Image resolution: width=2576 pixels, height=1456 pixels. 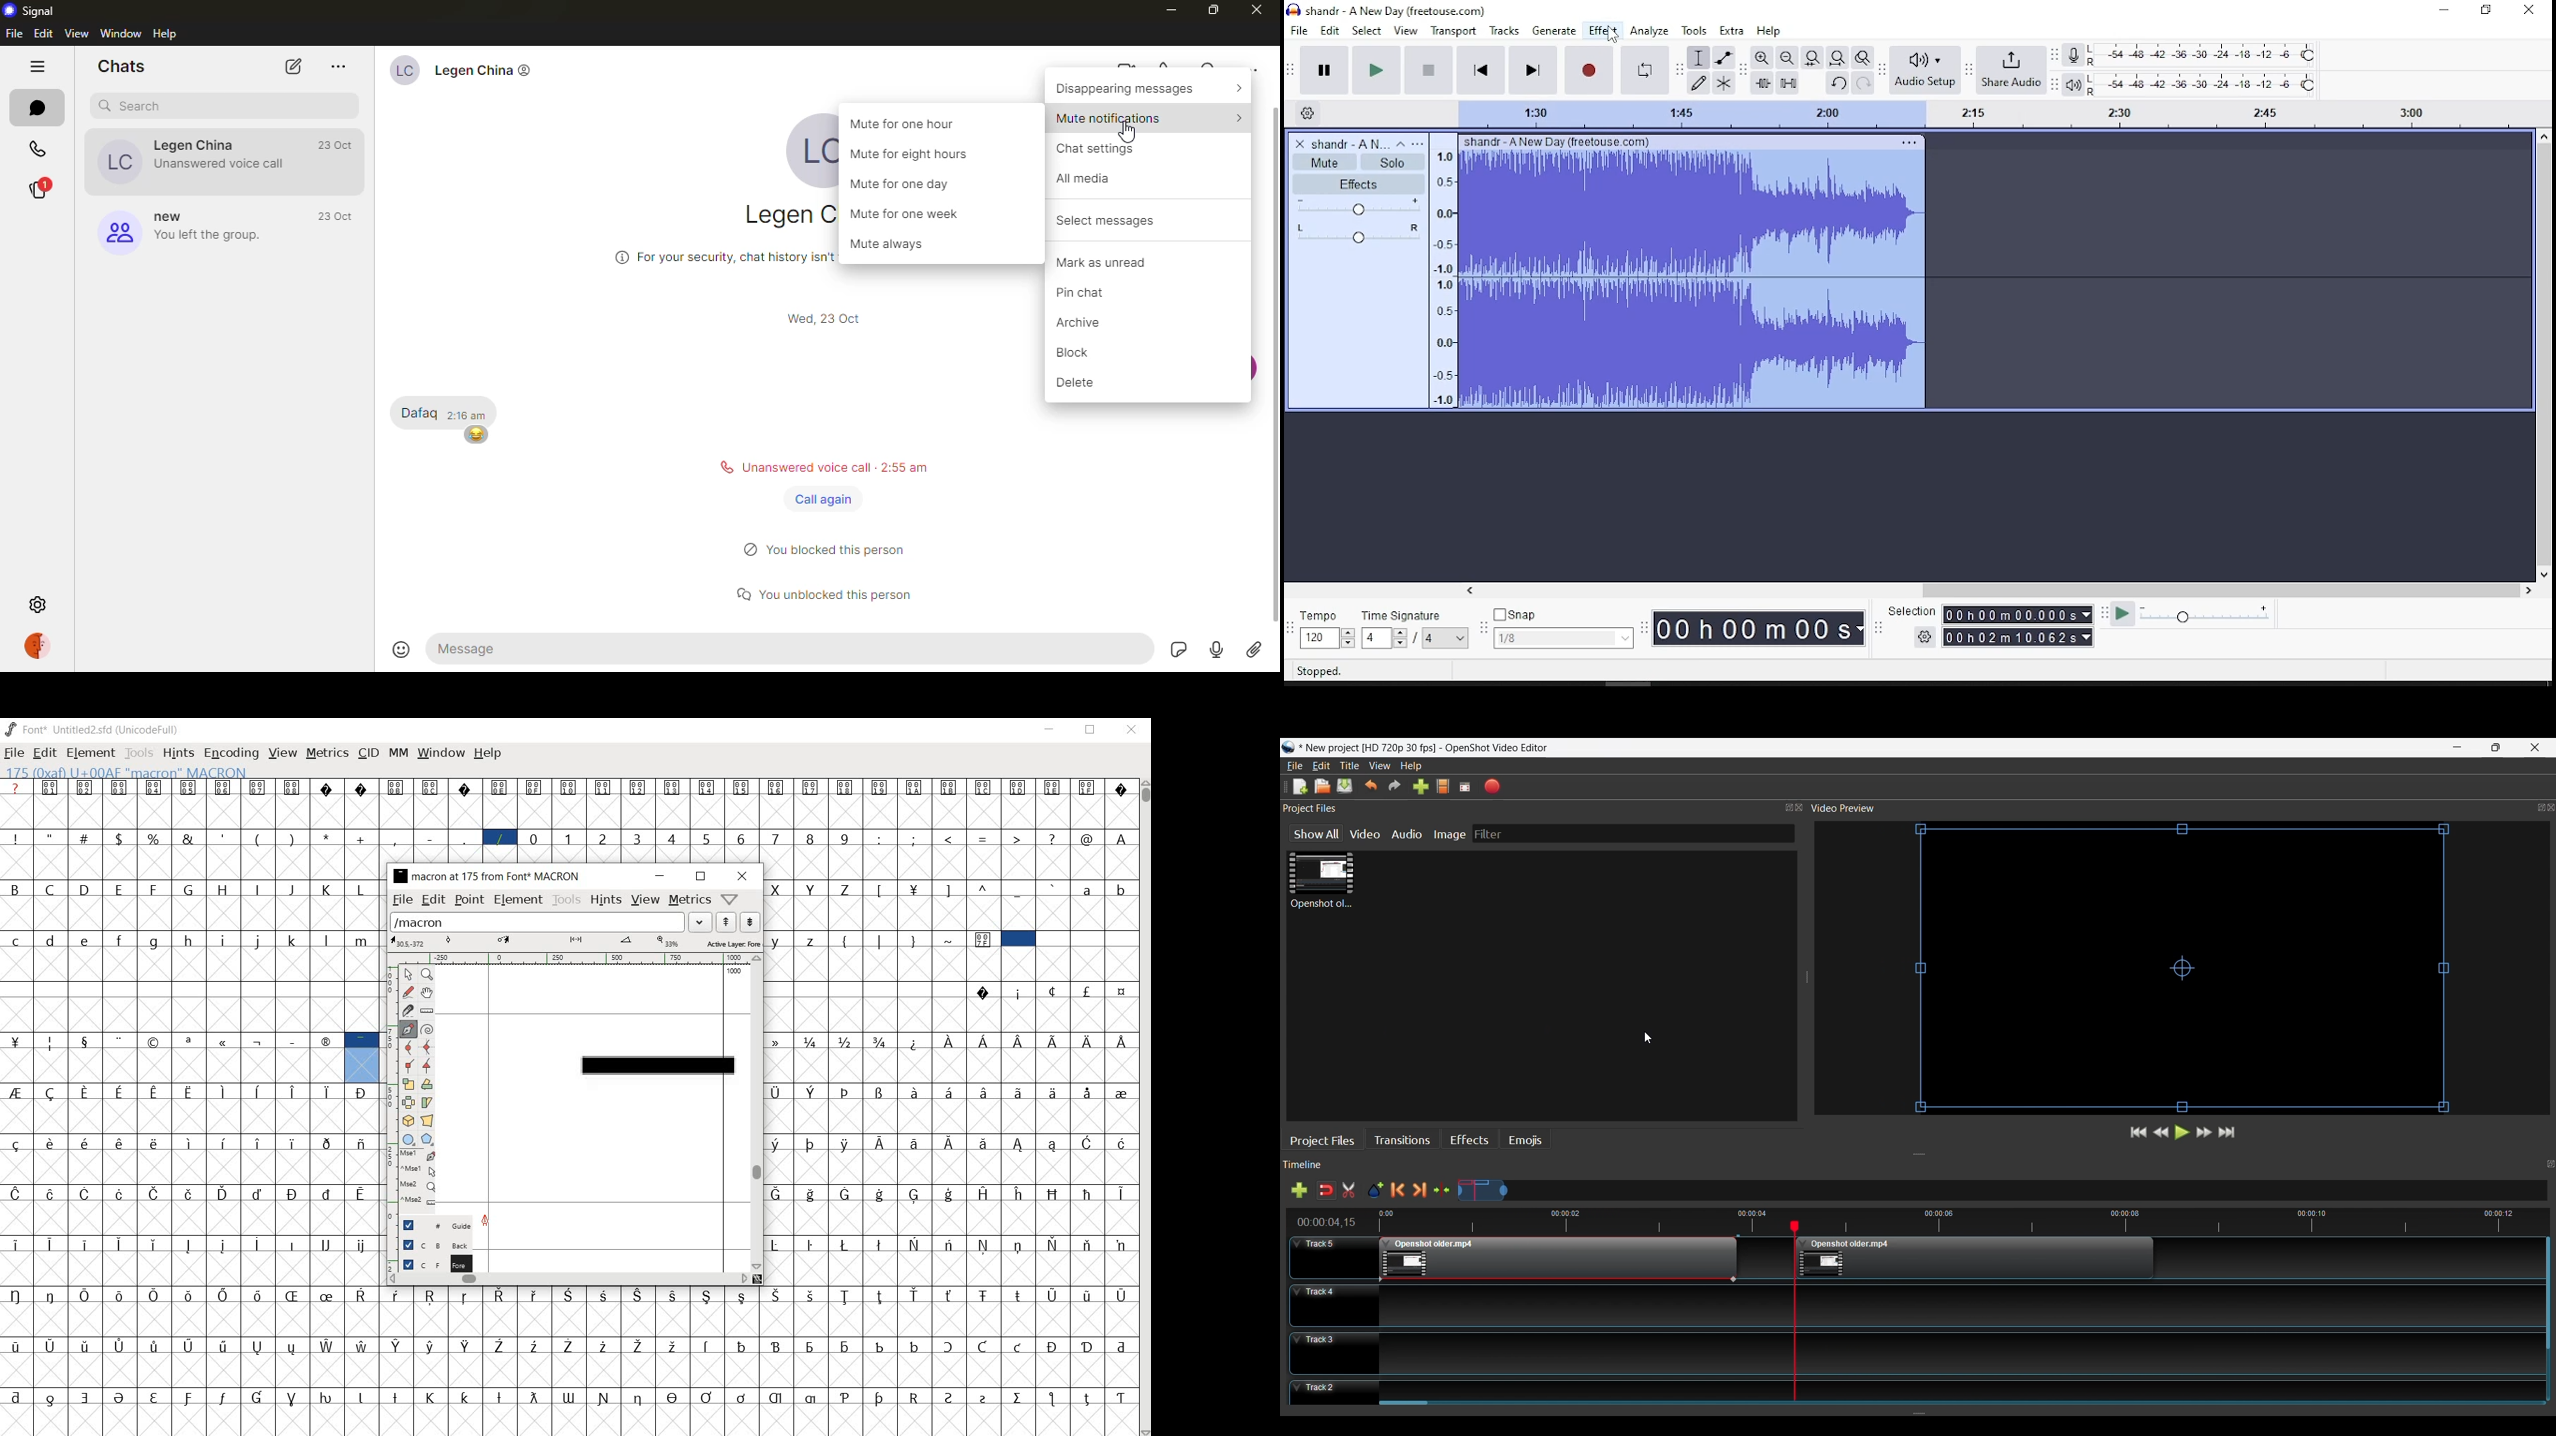 I want to click on Symbol, so click(x=156, y=1345).